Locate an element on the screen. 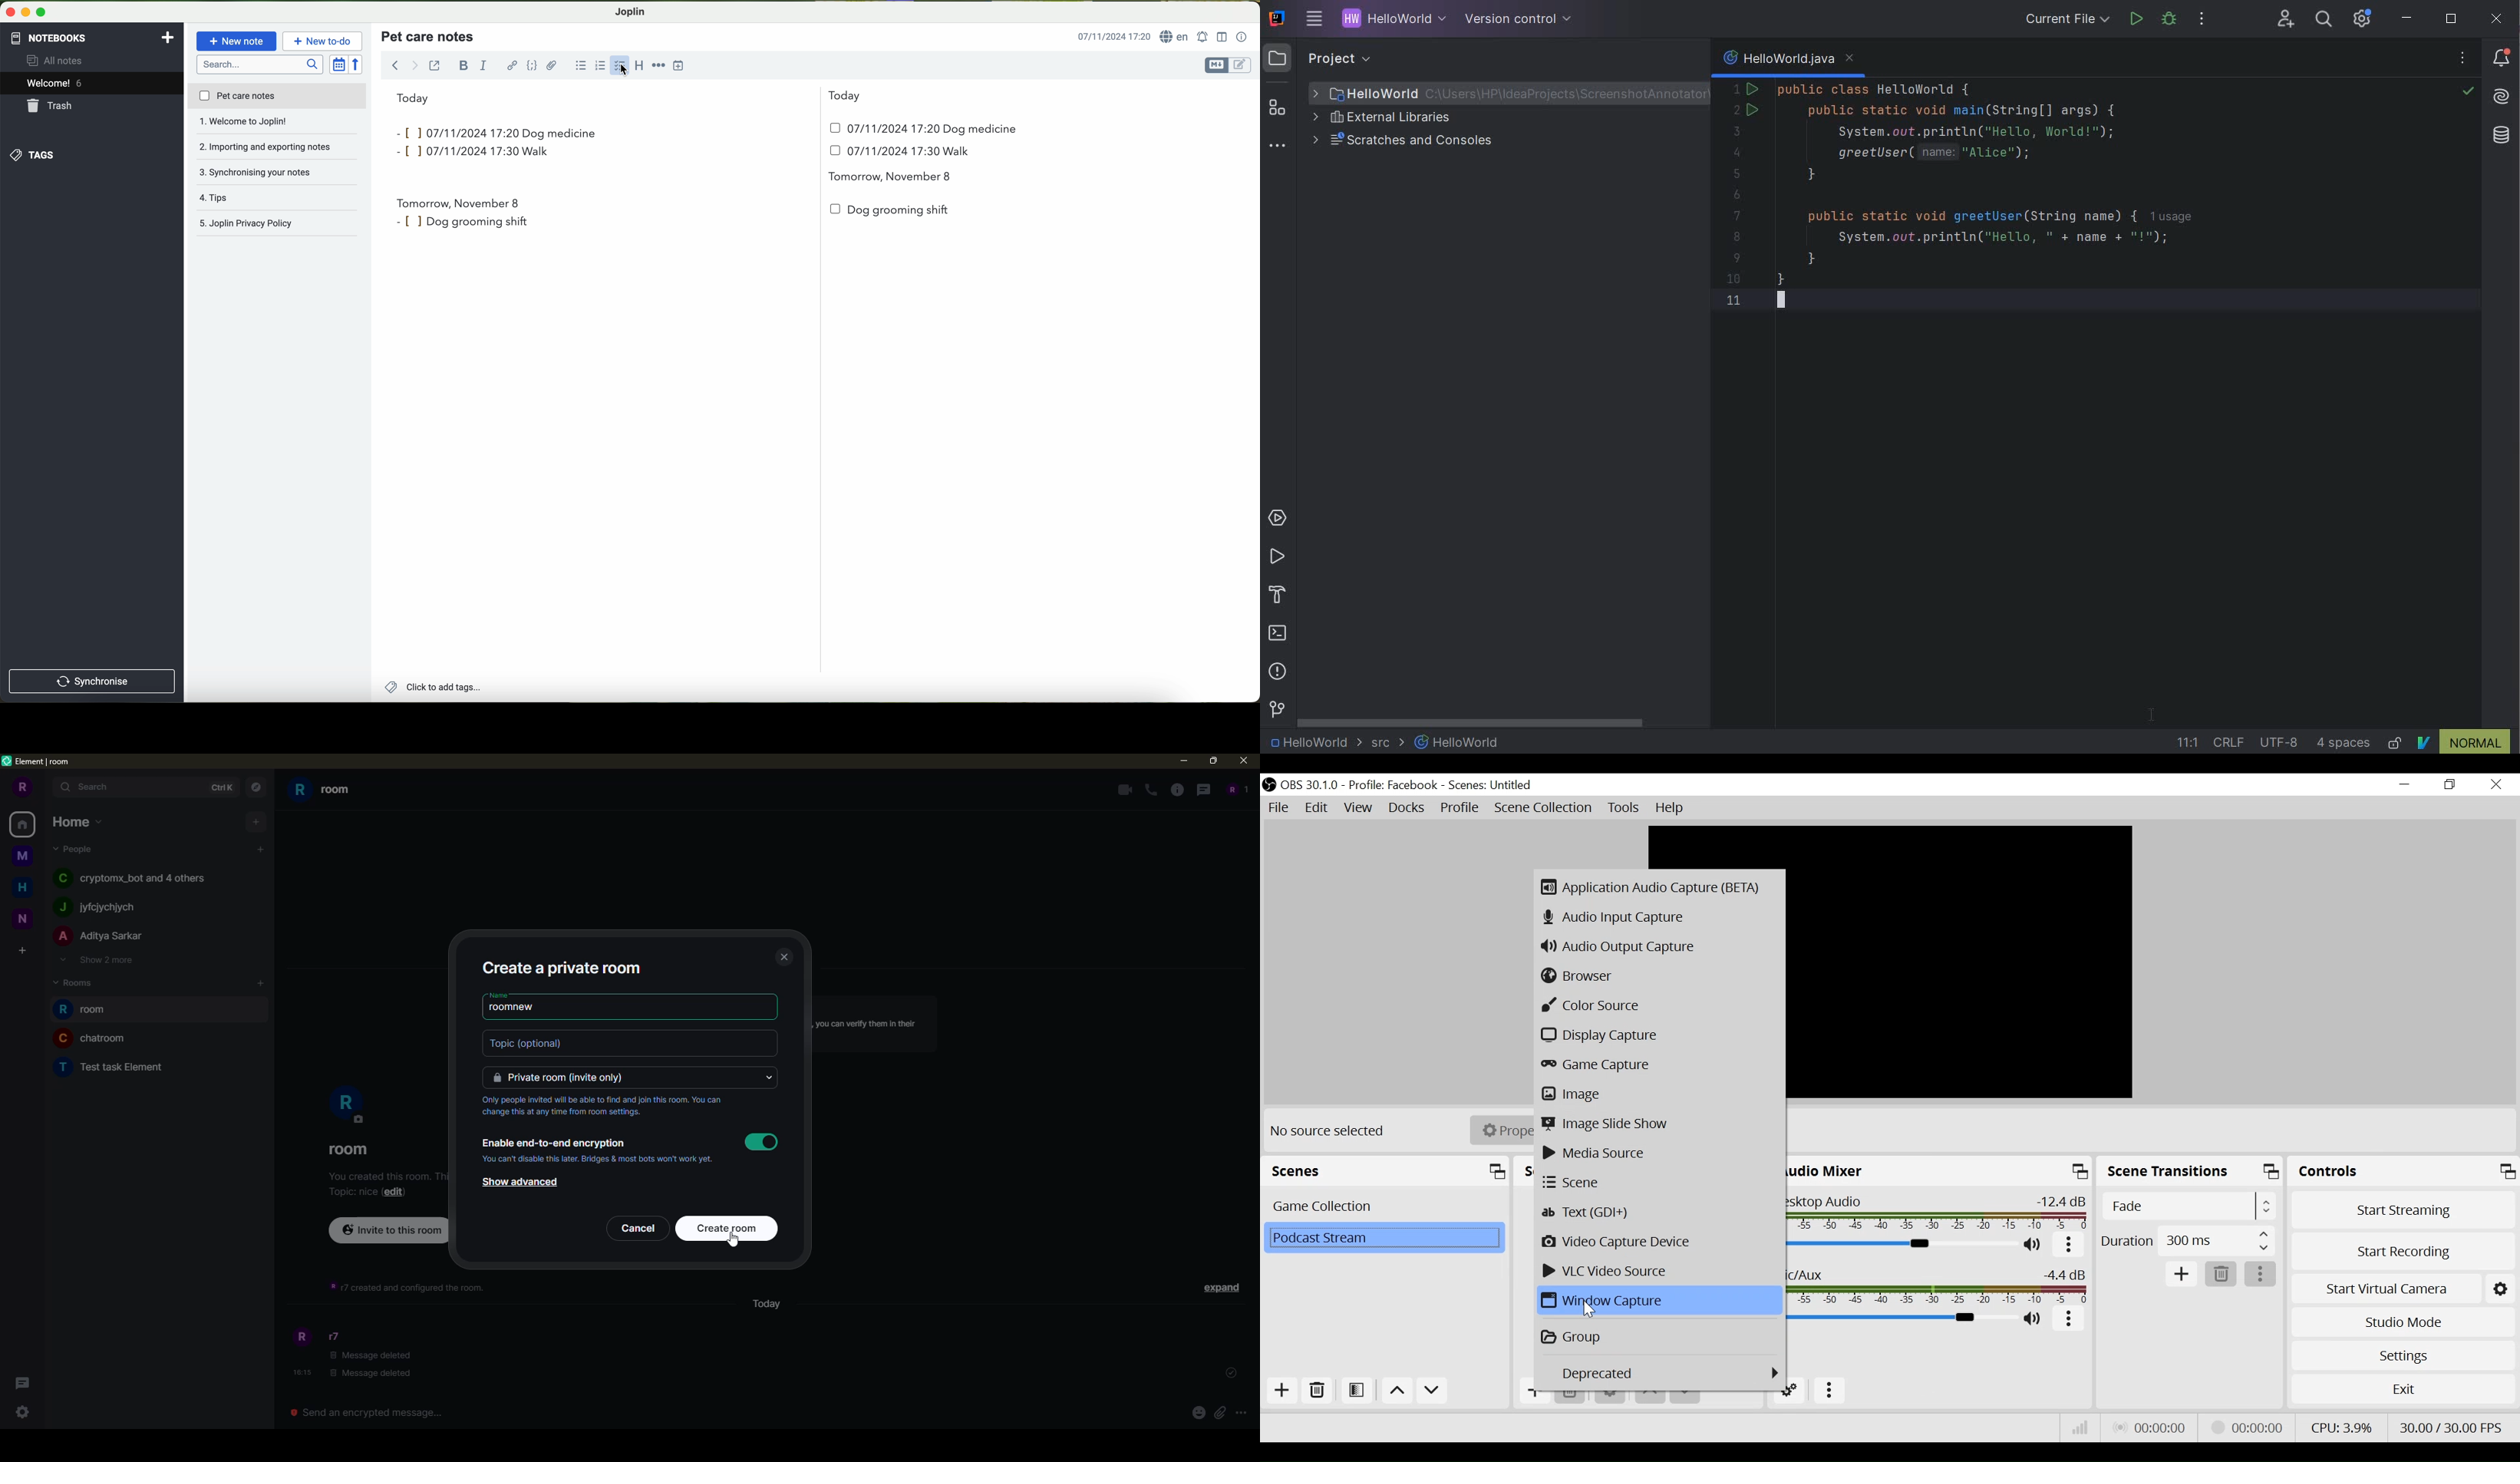 The height and width of the screenshot is (1484, 2520). Select Duration is located at coordinates (2187, 1241).